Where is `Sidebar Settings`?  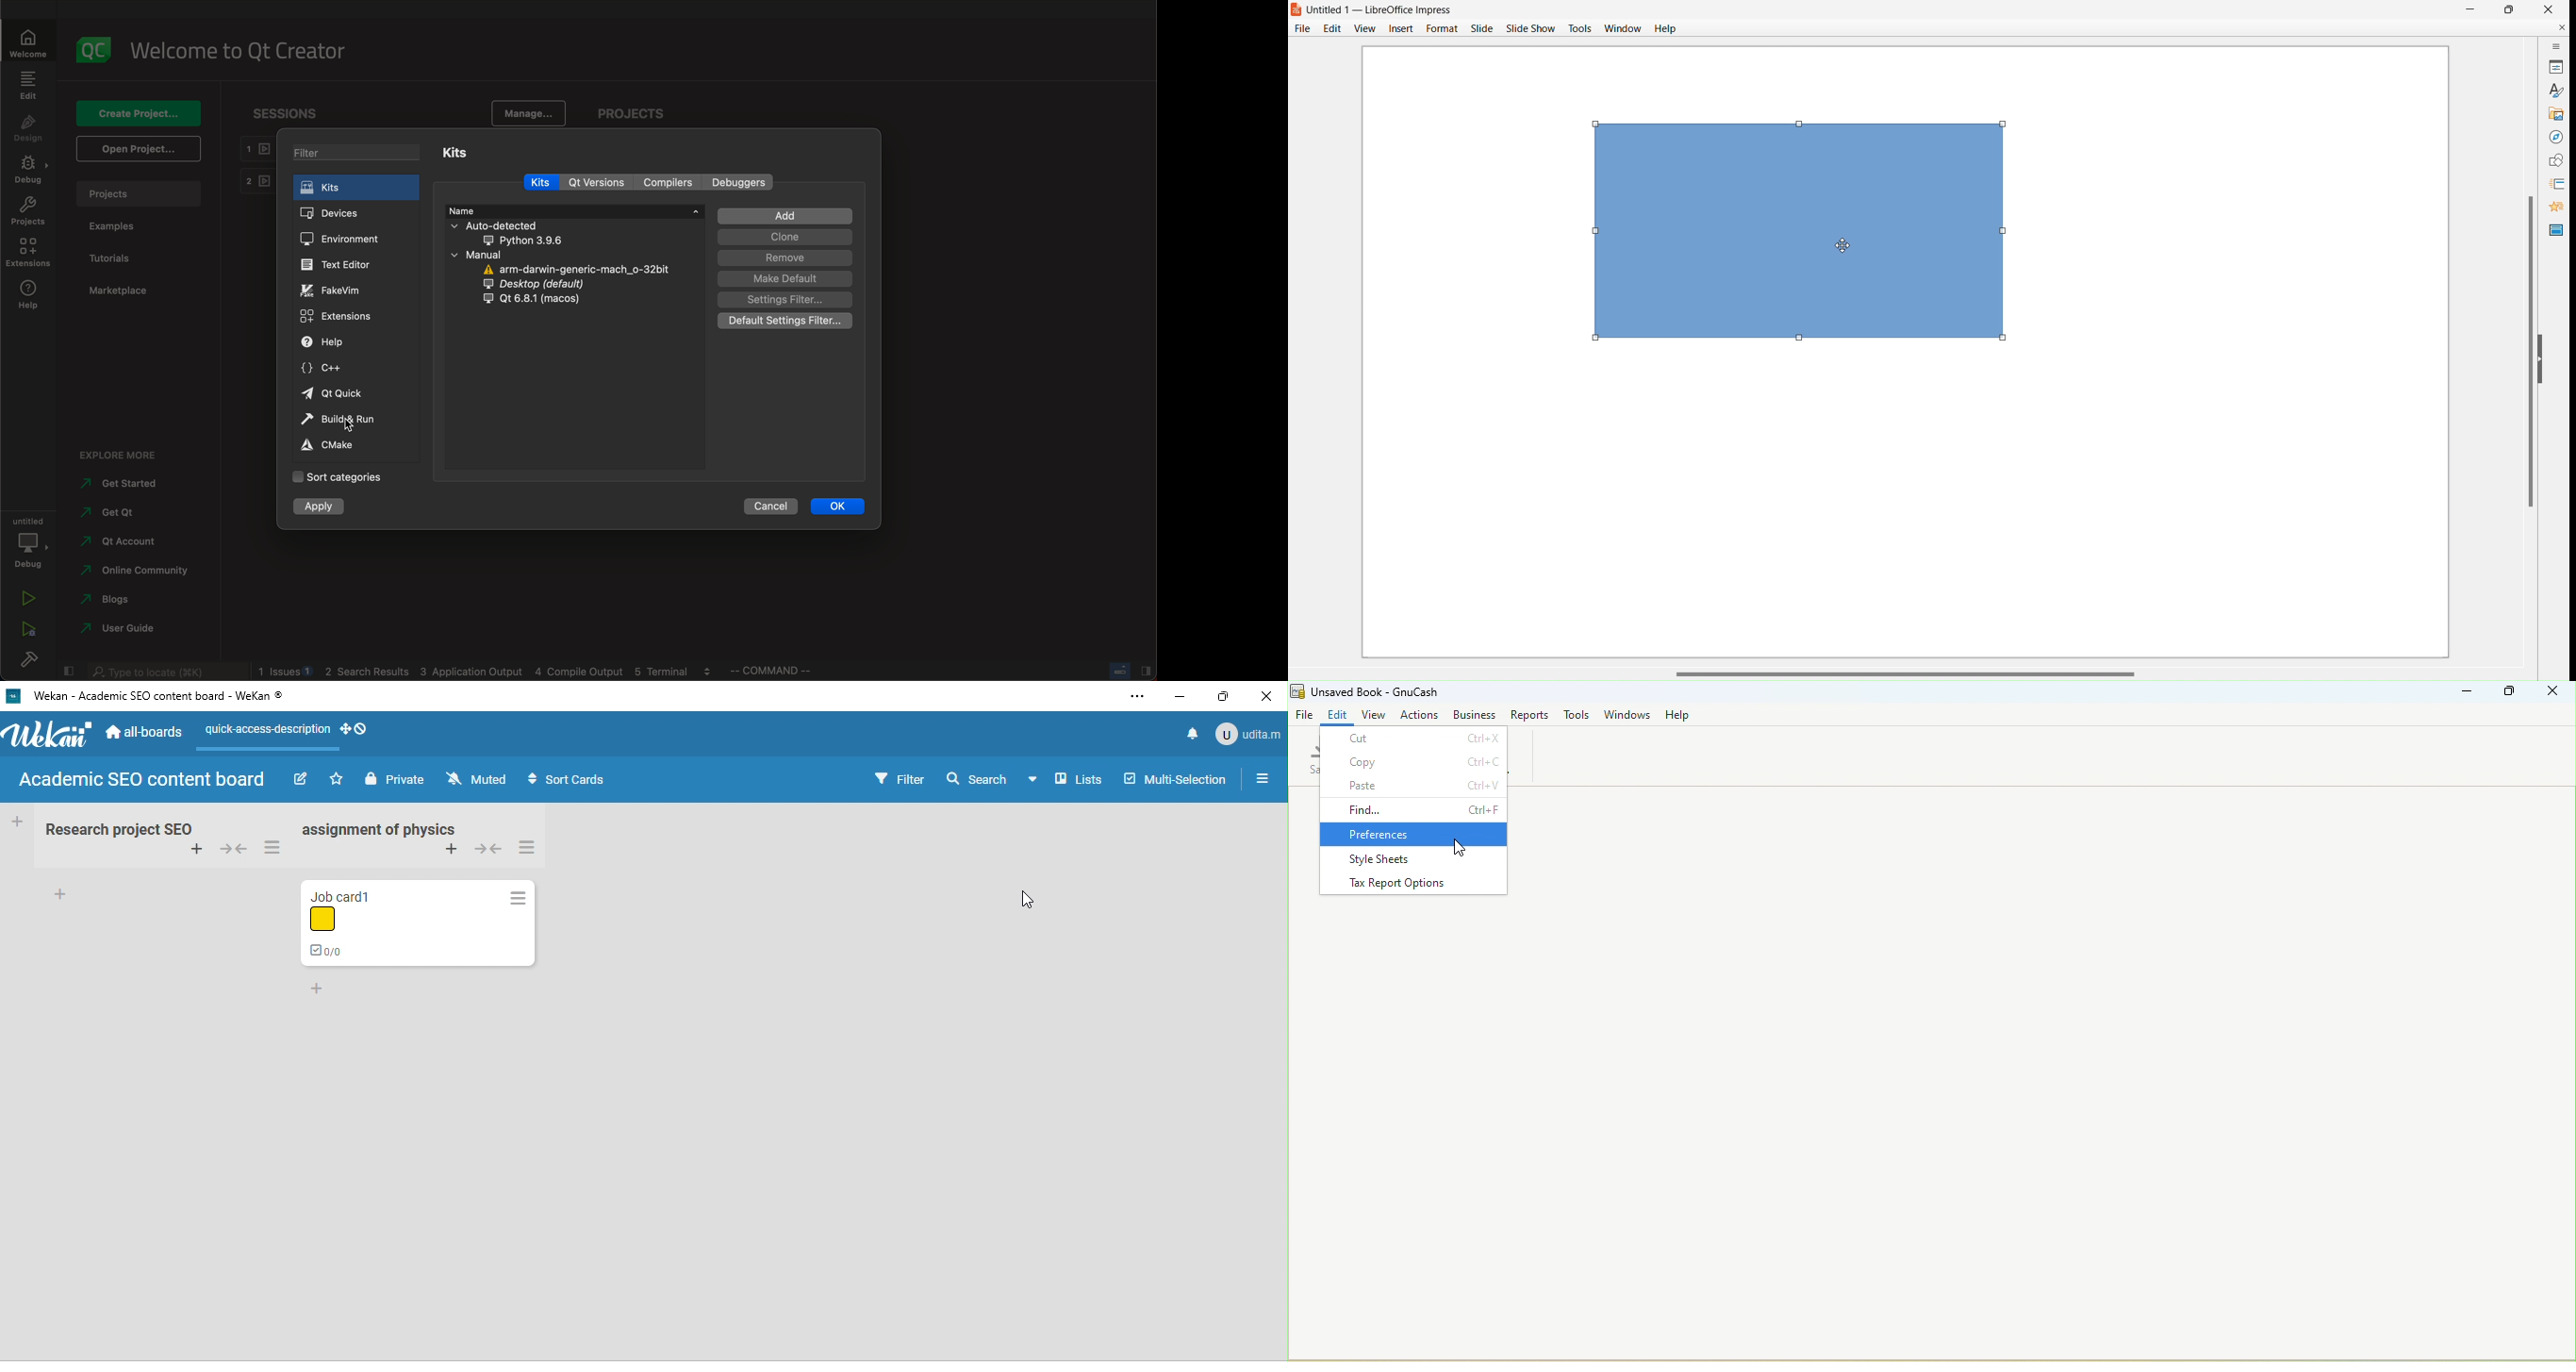
Sidebar Settings is located at coordinates (2554, 47).